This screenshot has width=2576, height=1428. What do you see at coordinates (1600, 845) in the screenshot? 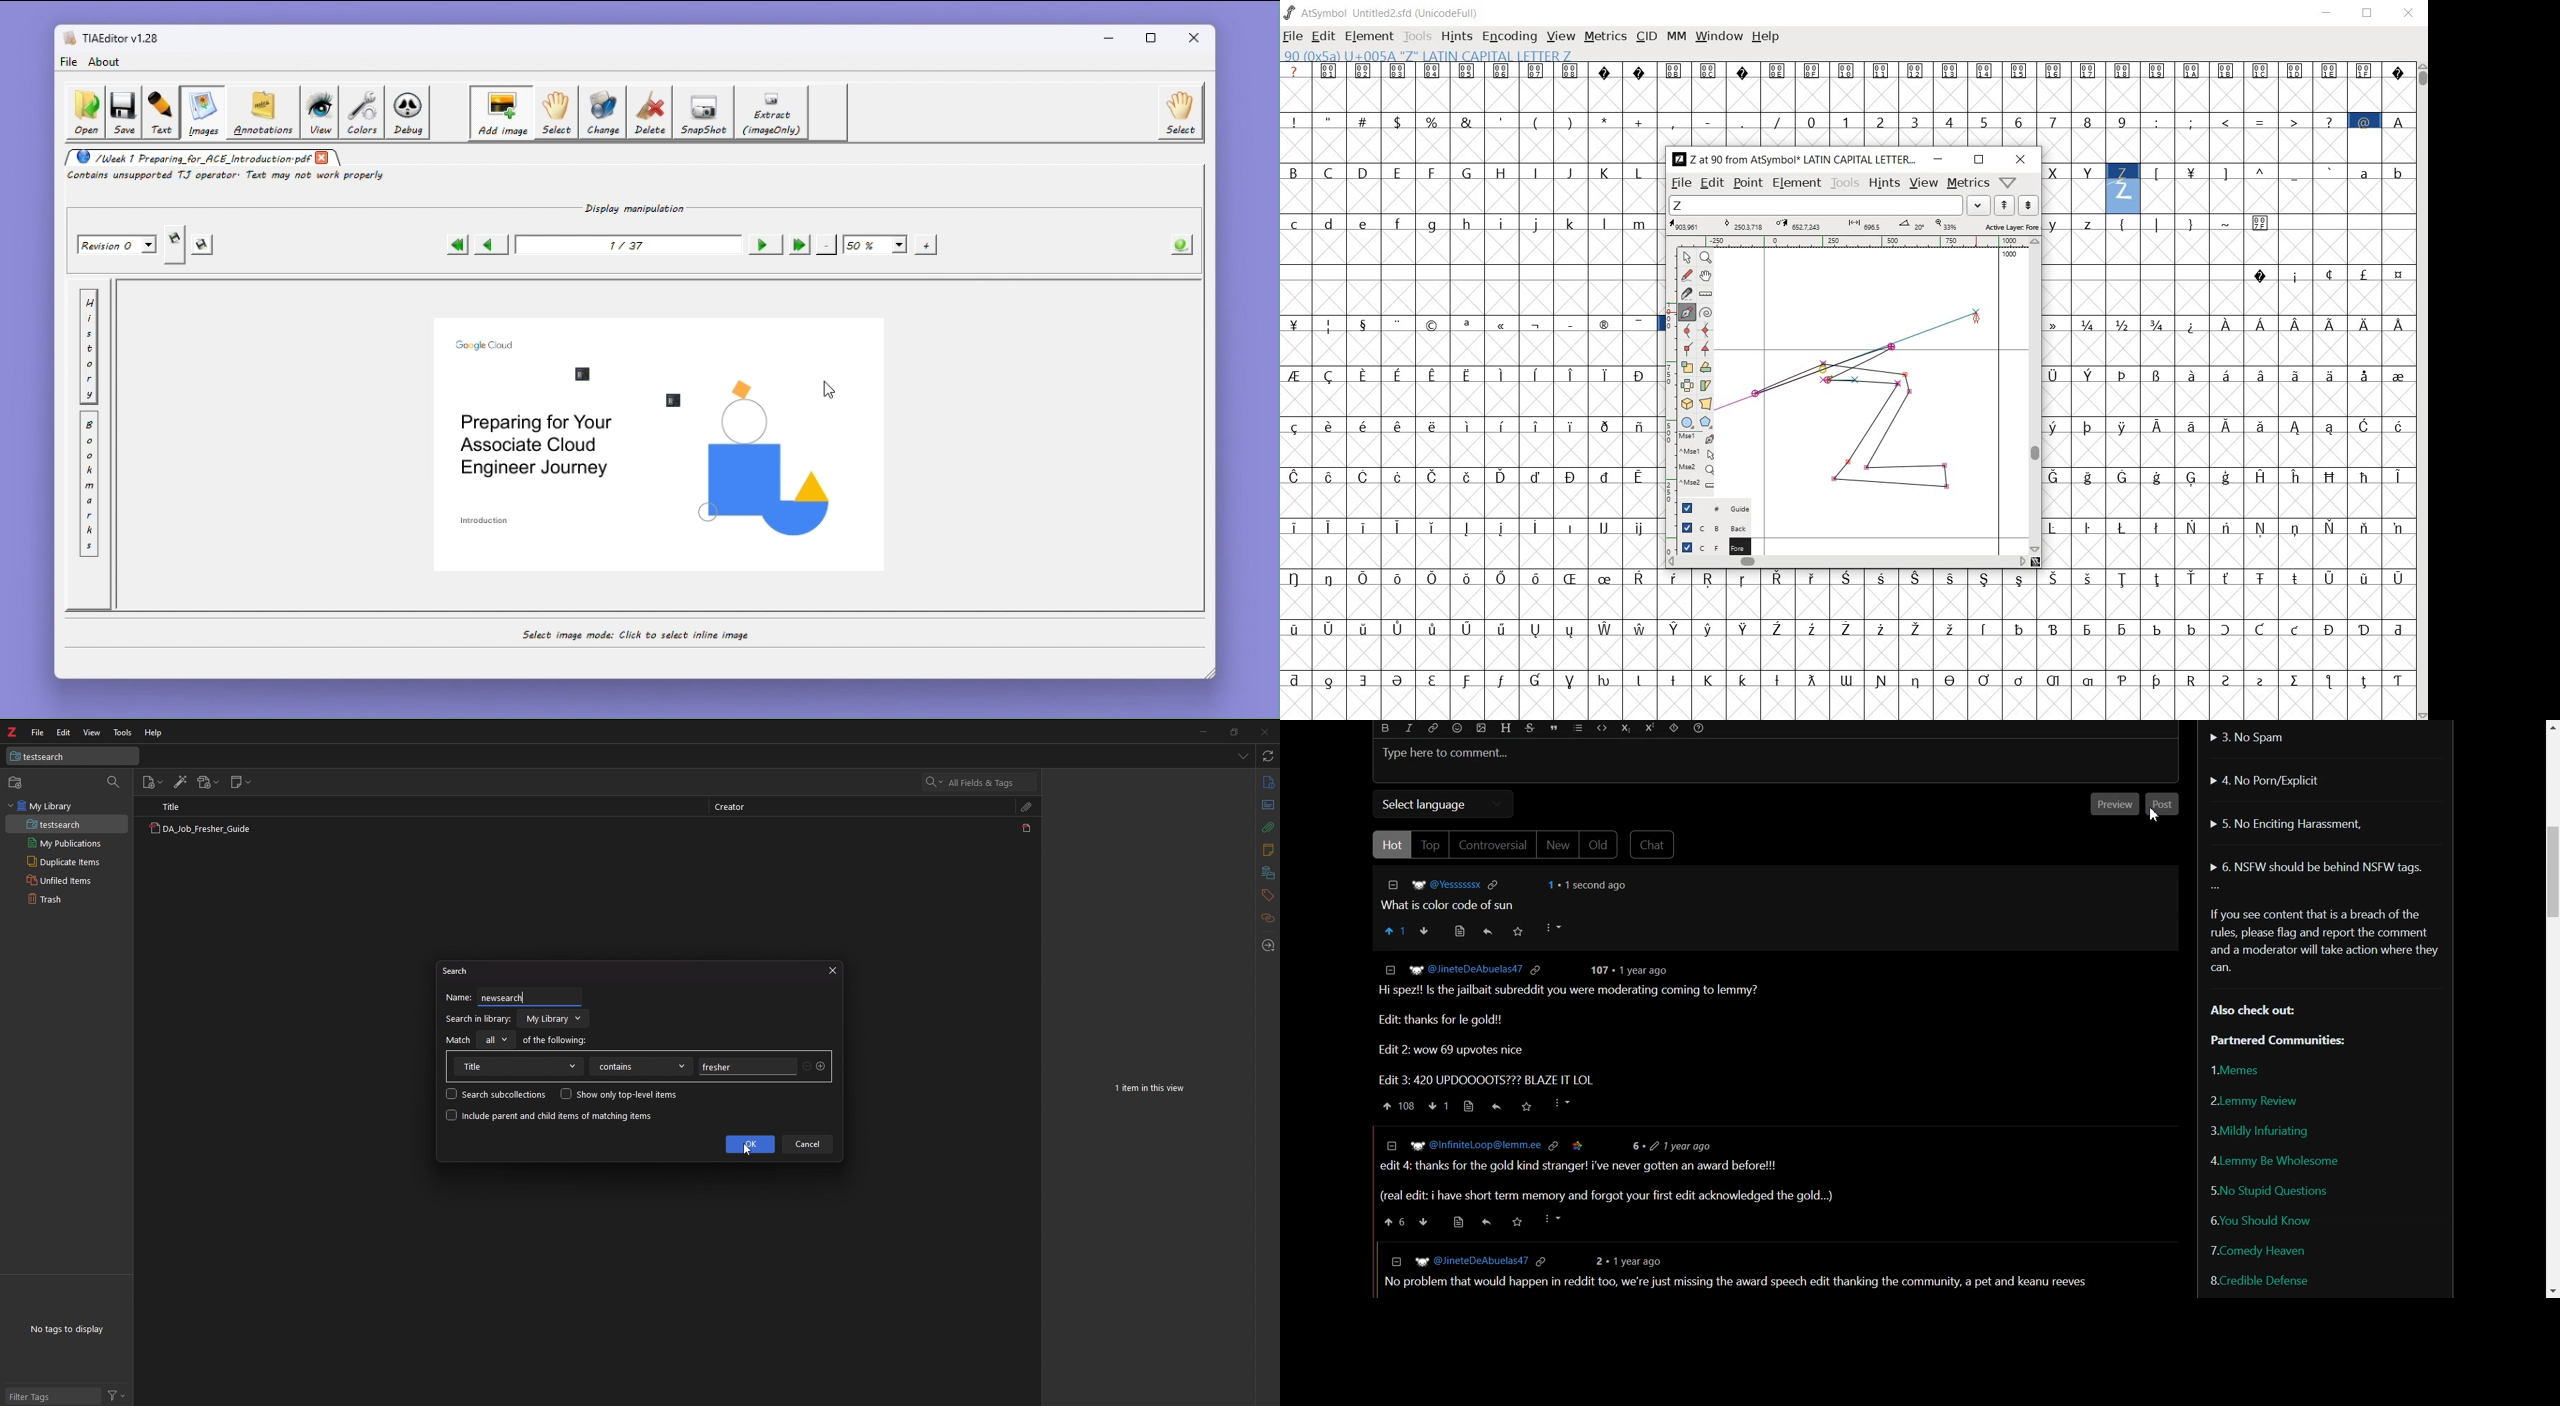
I see `Old` at bounding box center [1600, 845].